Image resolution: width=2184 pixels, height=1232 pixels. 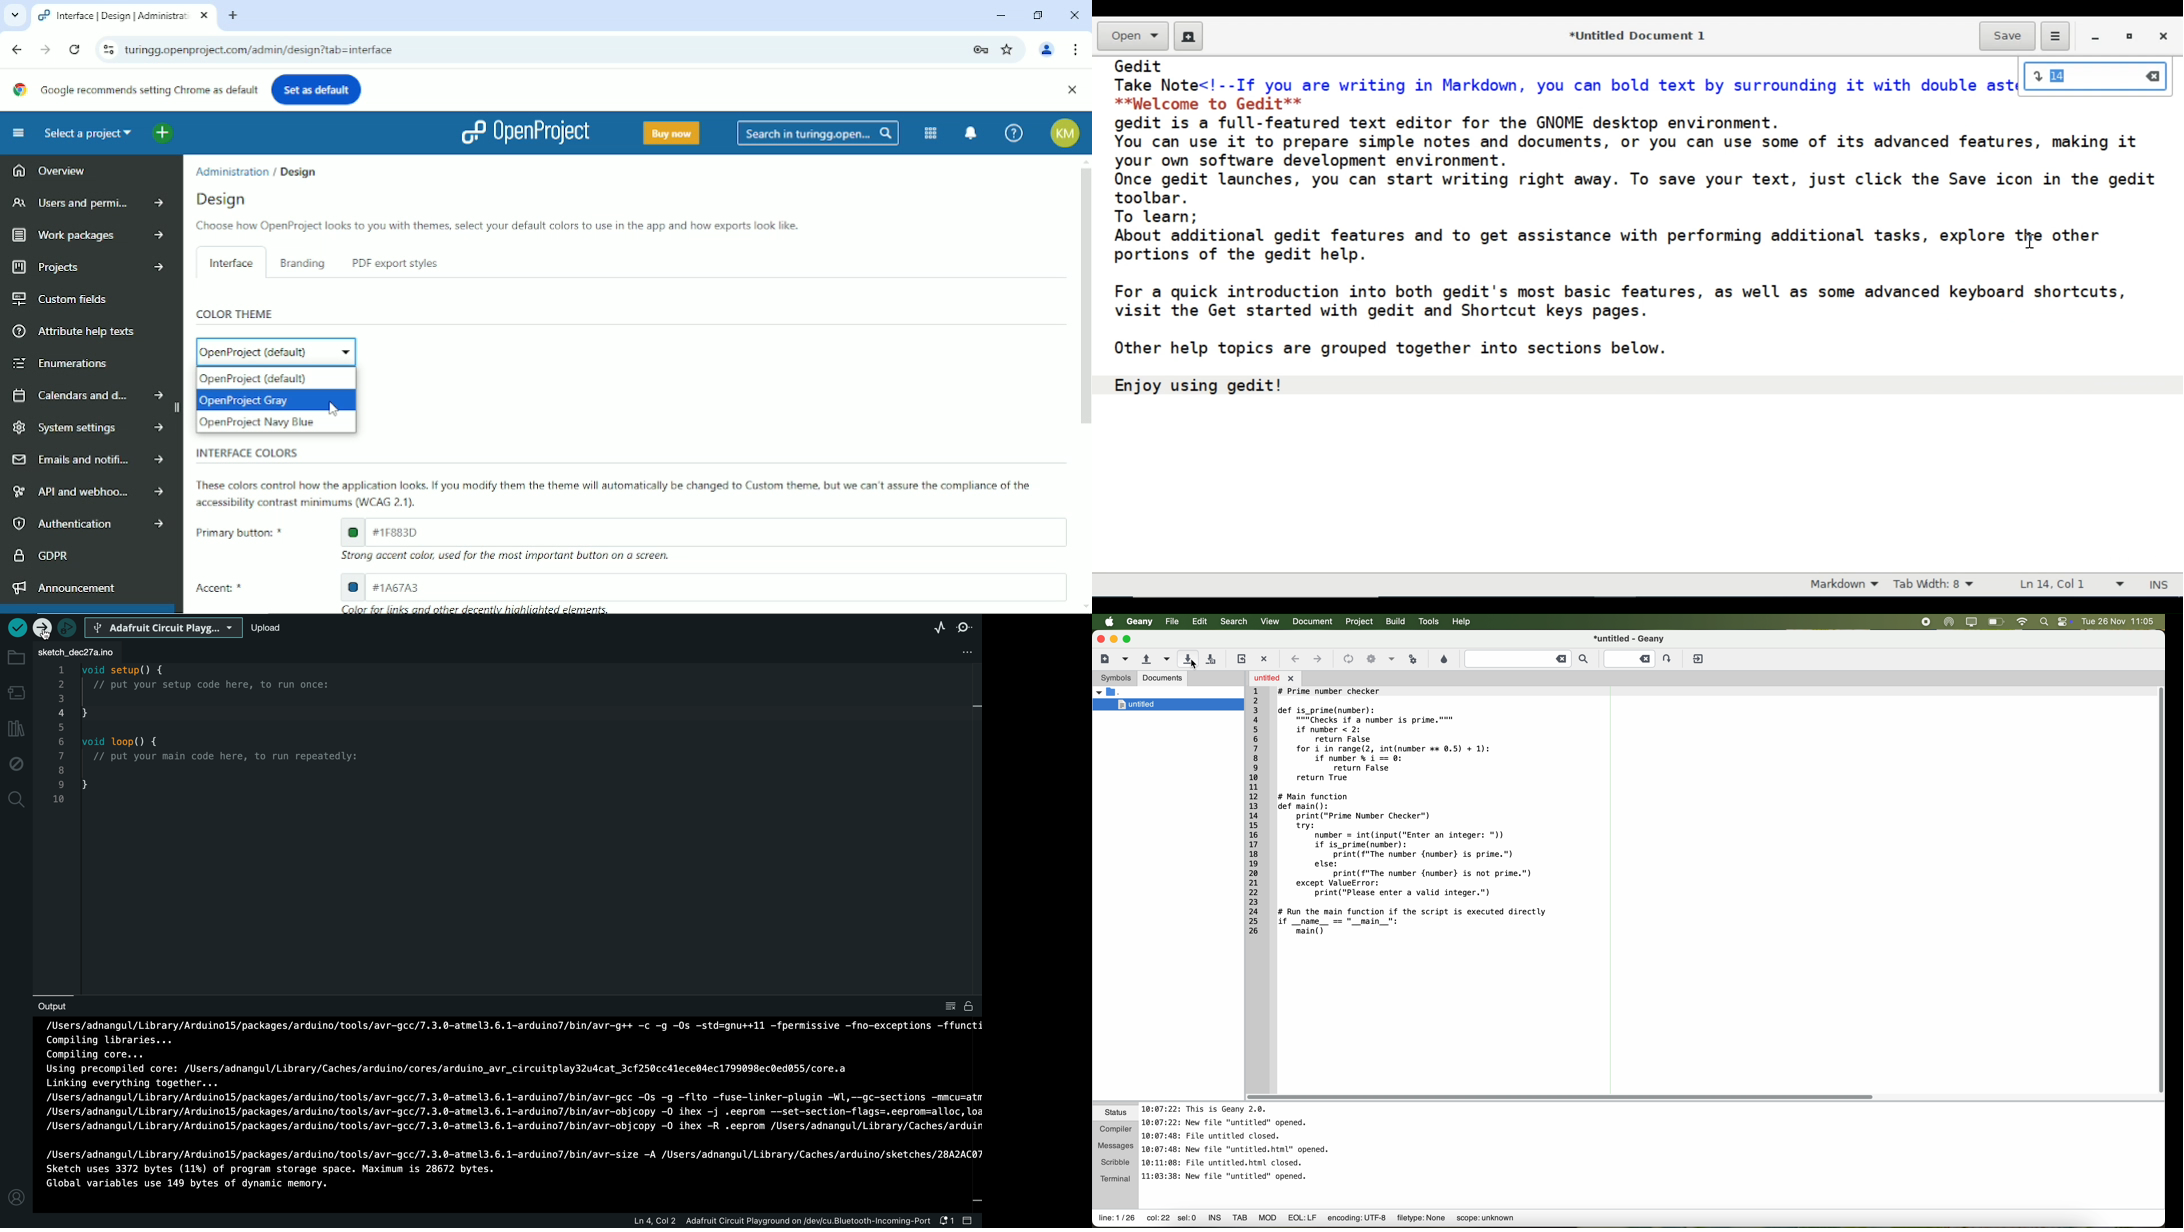 I want to click on status, so click(x=1116, y=1113).